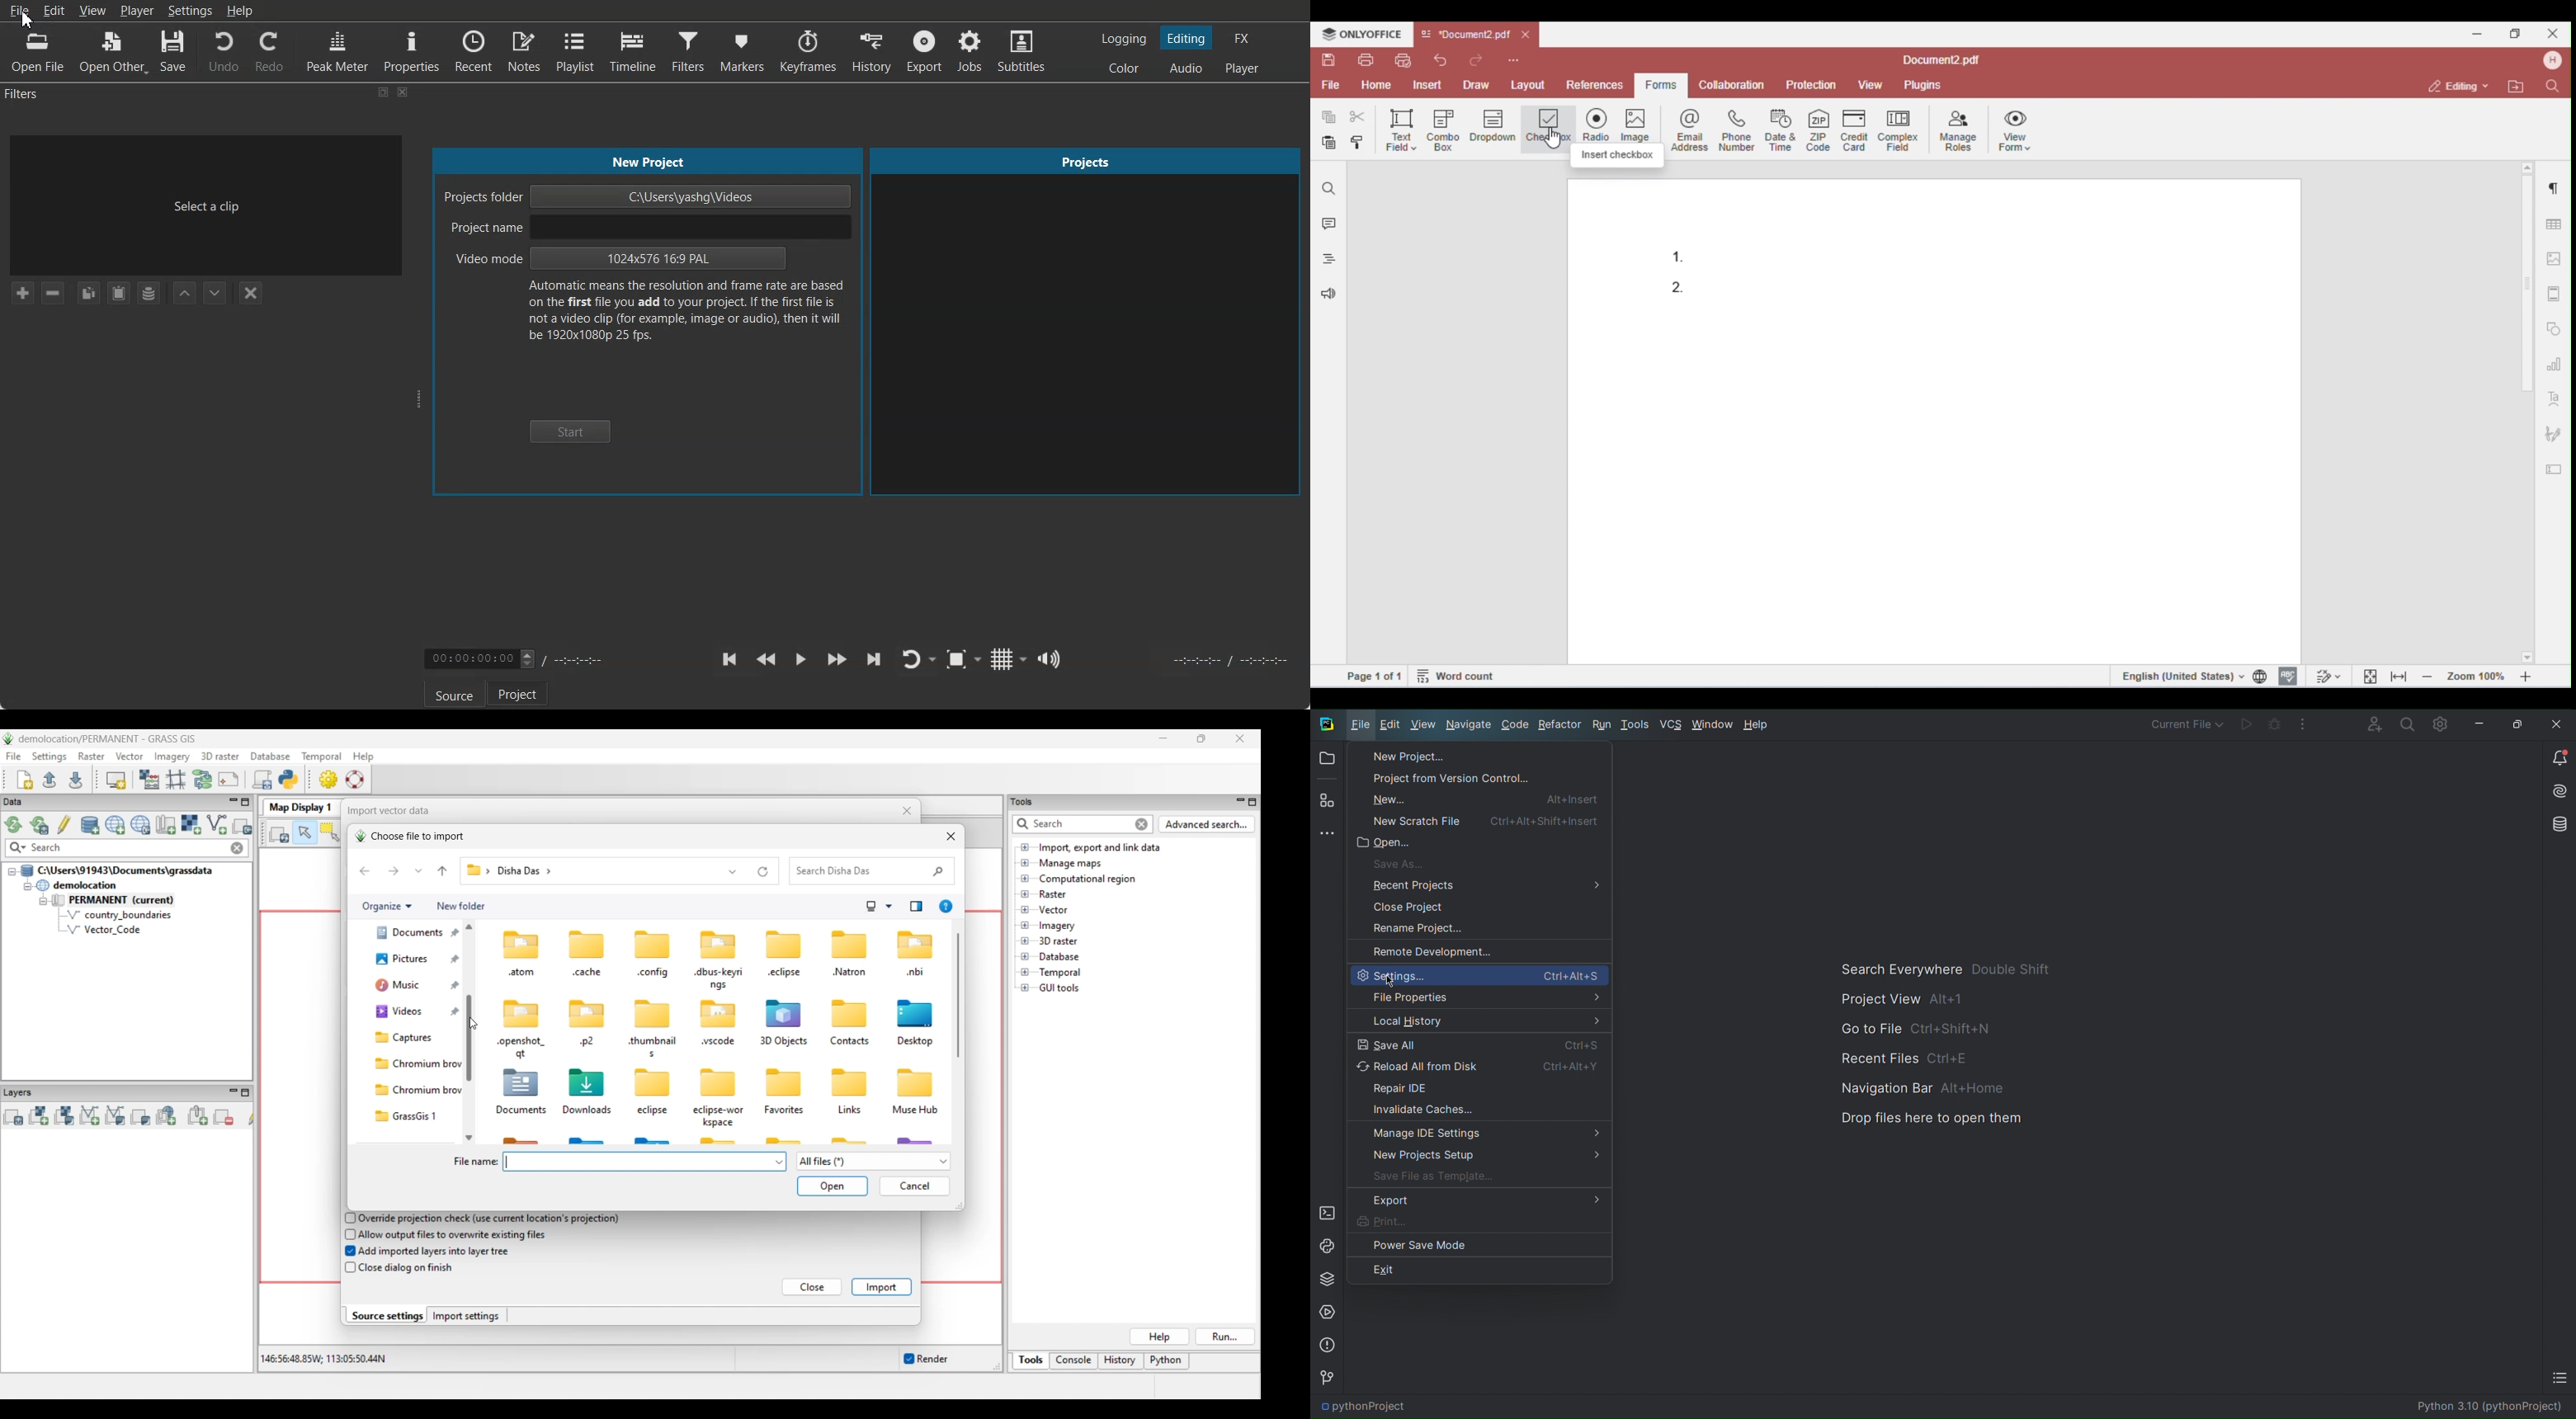  I want to click on Deselect The Filter, so click(250, 293).